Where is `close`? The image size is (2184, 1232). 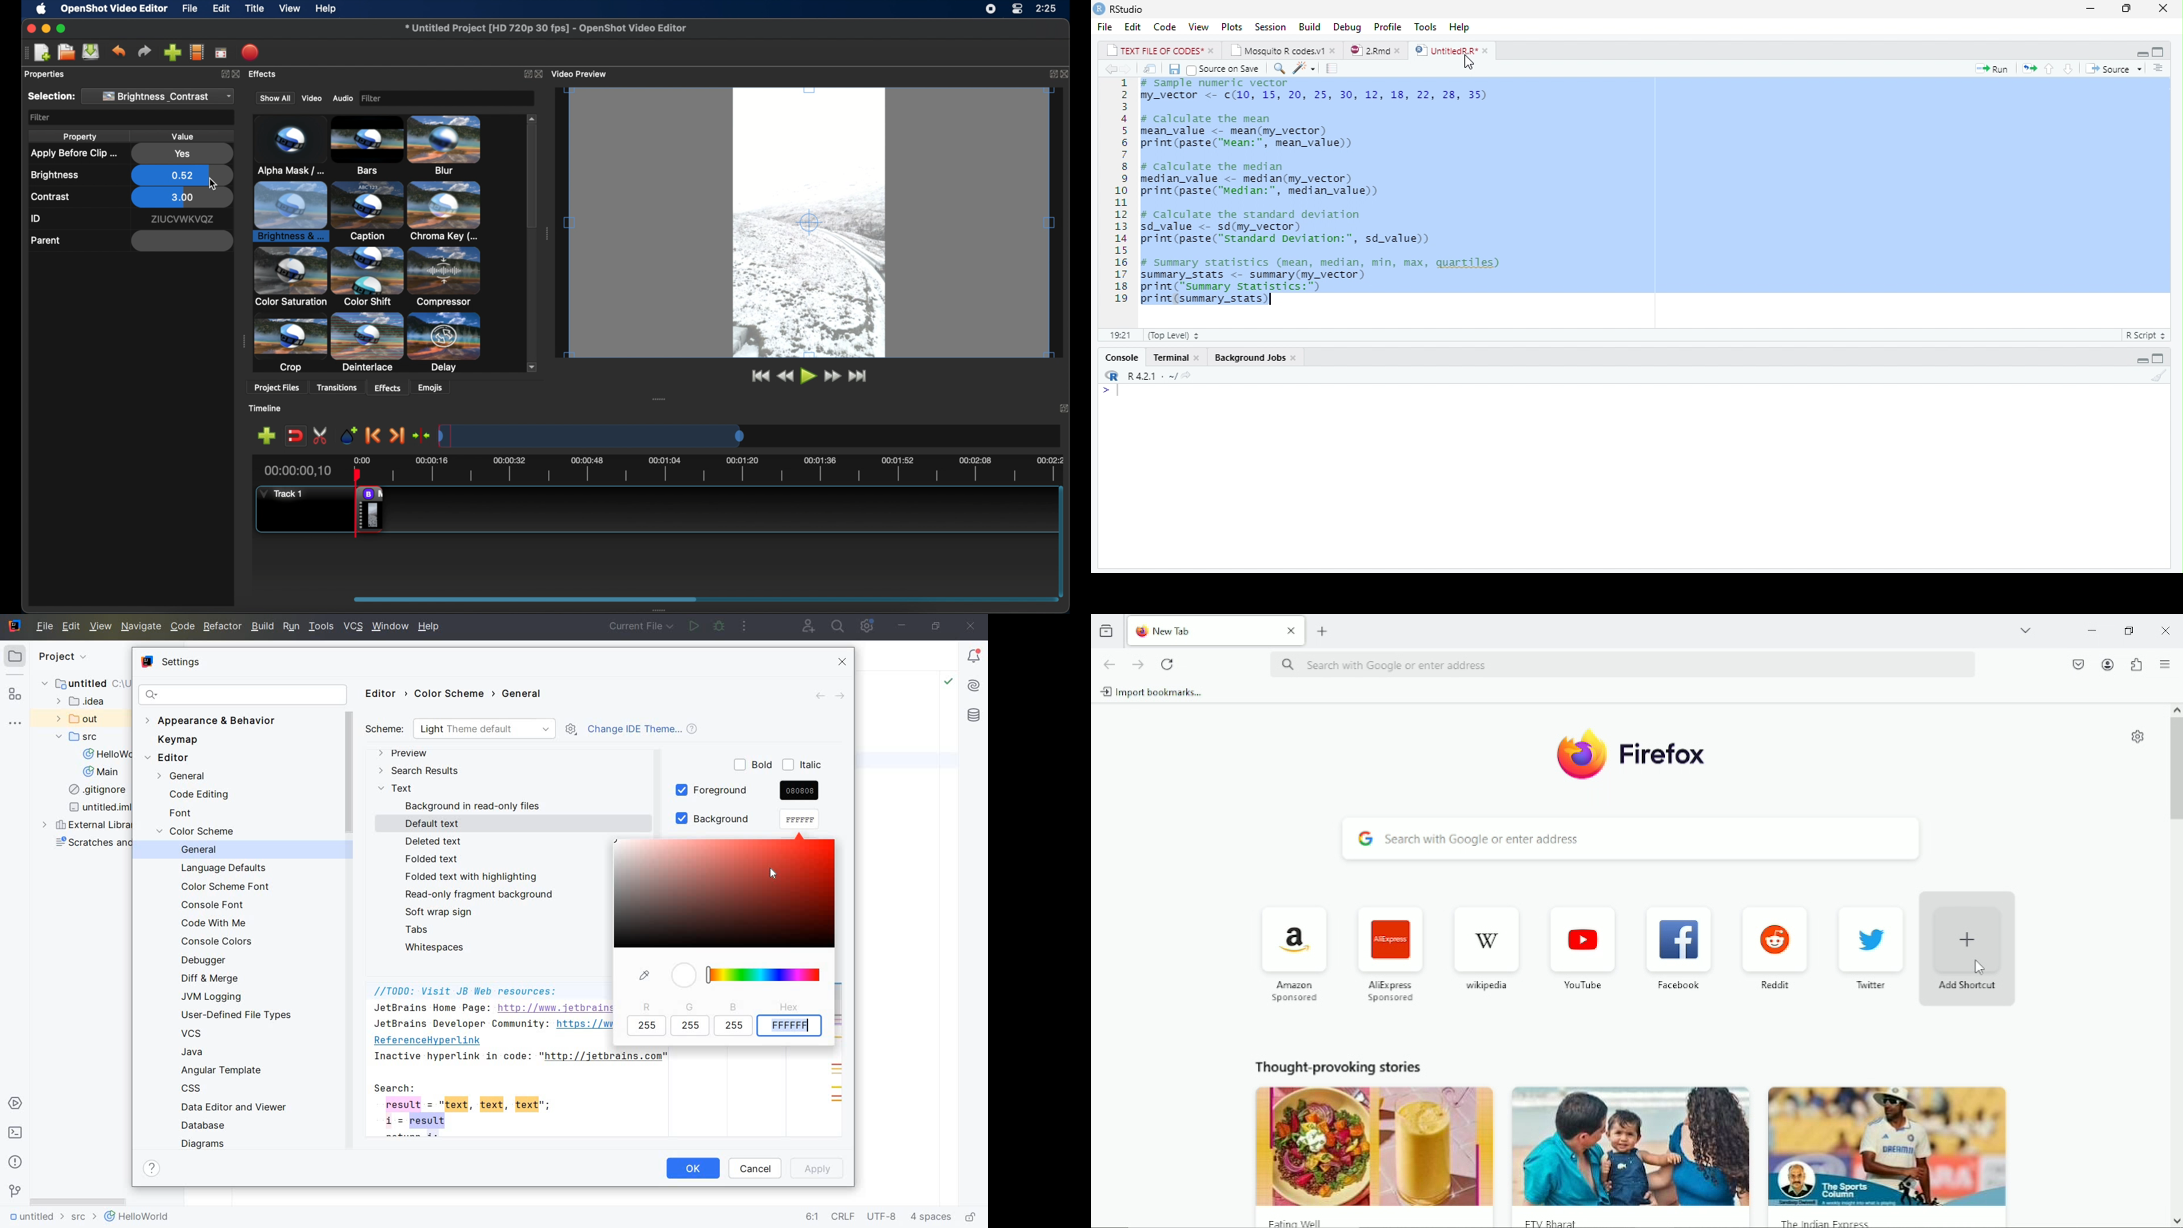 close is located at coordinates (1401, 51).